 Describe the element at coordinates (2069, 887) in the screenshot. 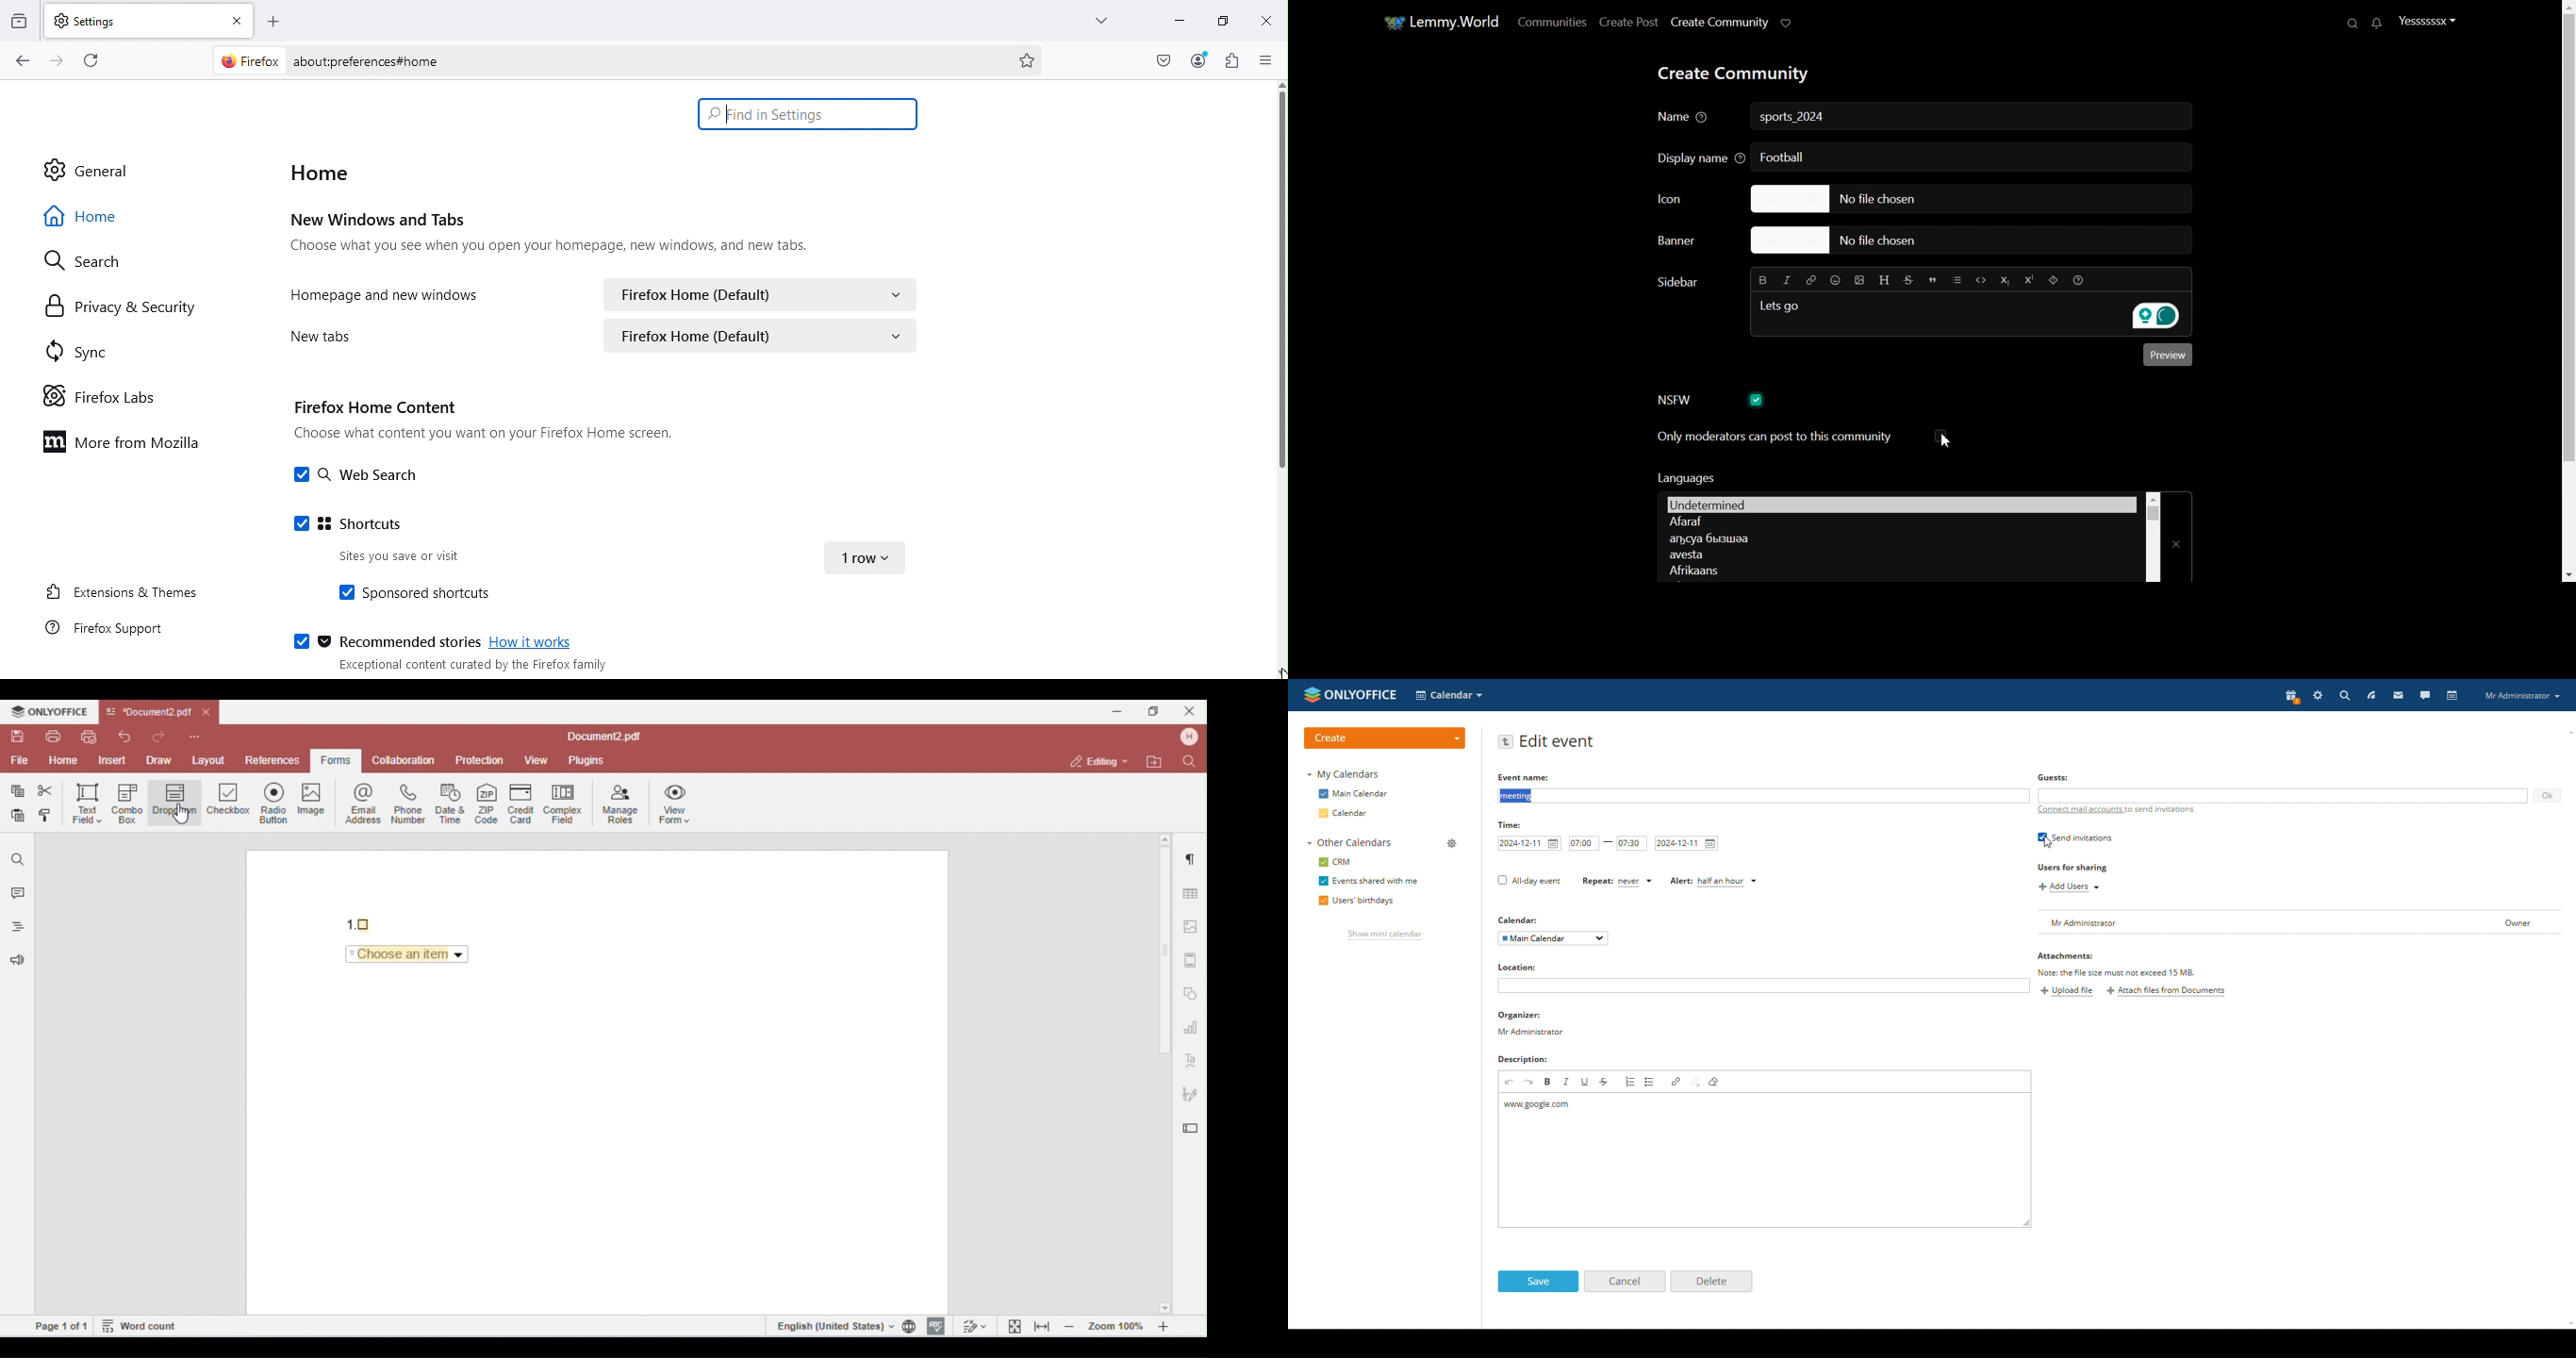

I see `add users` at that location.